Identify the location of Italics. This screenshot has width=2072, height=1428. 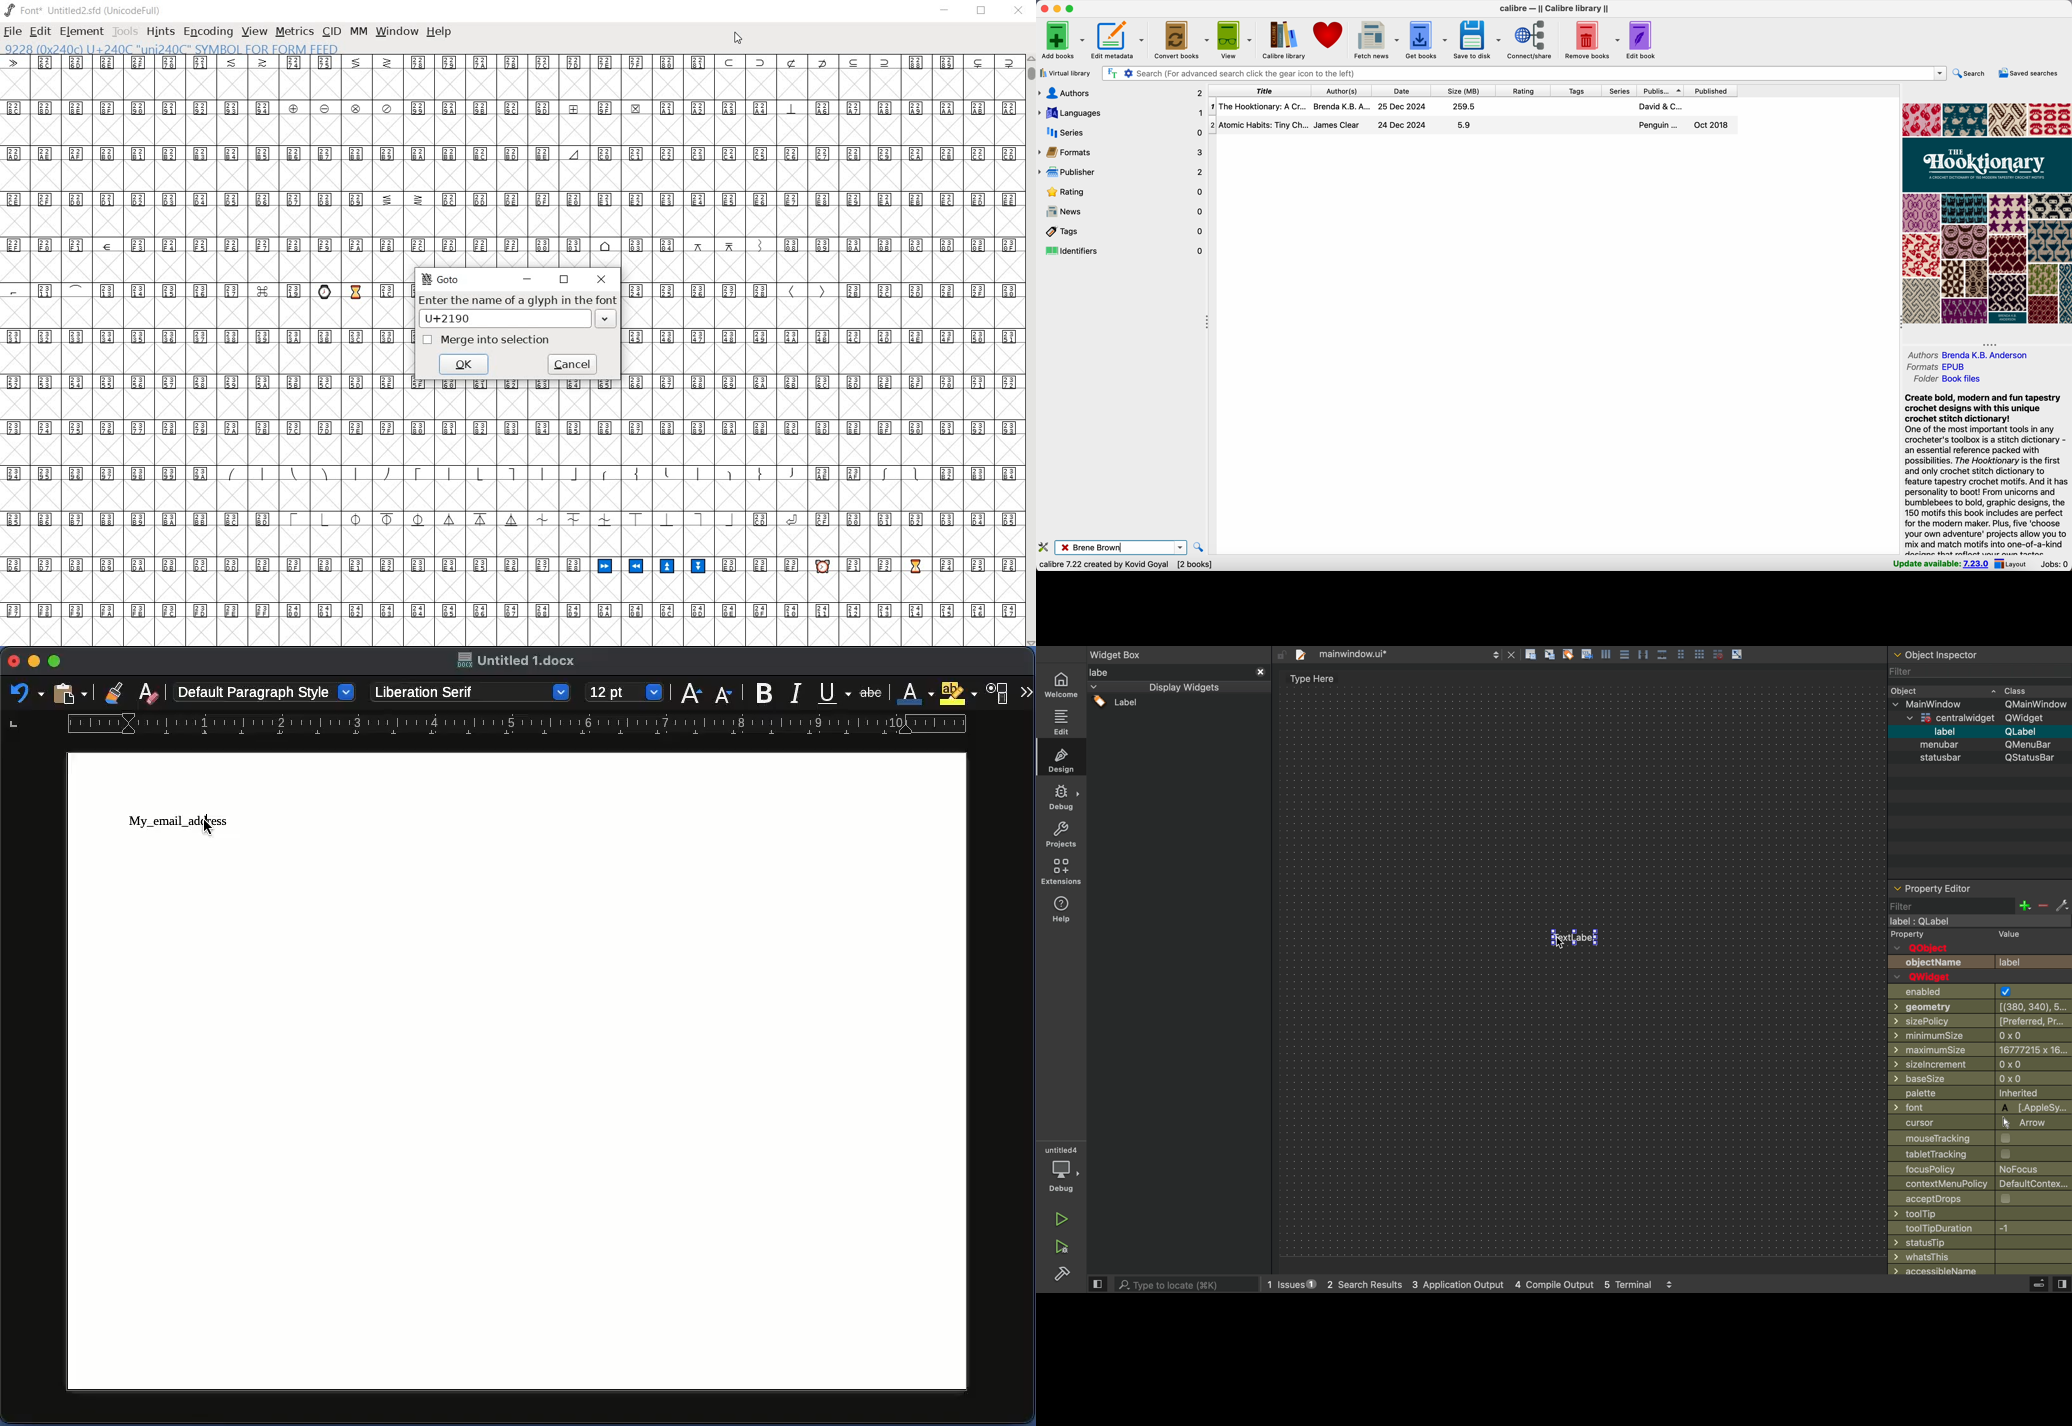
(796, 692).